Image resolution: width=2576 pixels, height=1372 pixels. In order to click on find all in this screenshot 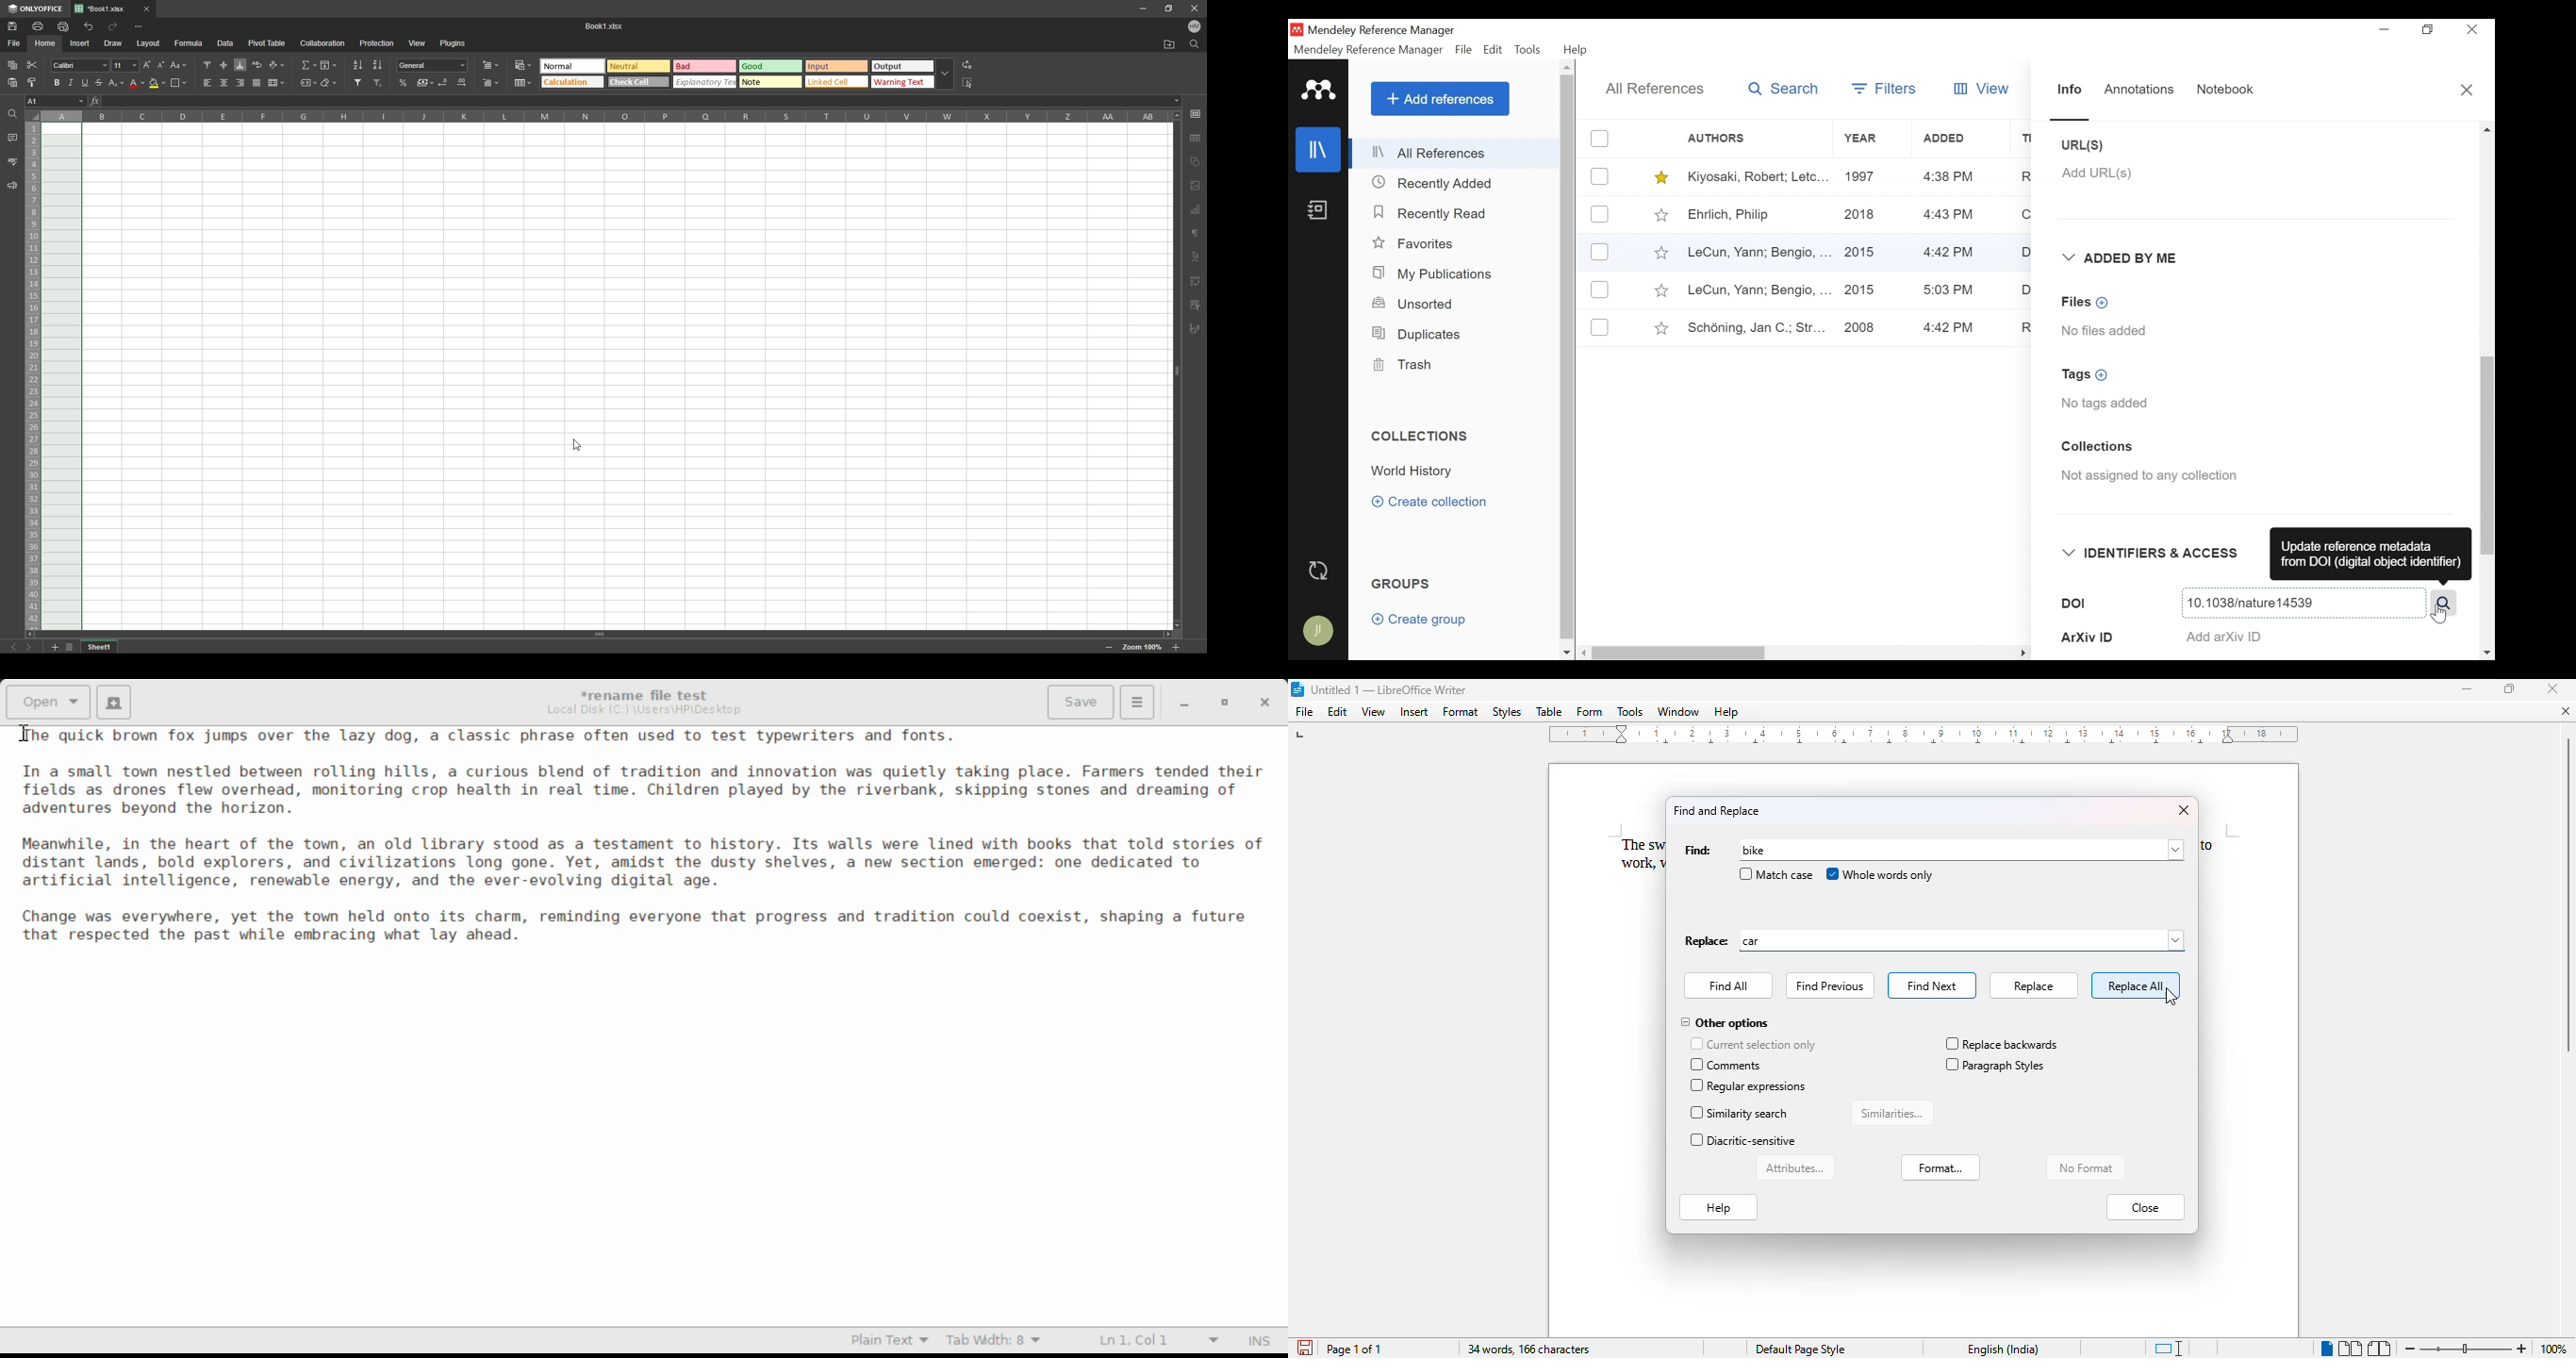, I will do `click(1729, 985)`.